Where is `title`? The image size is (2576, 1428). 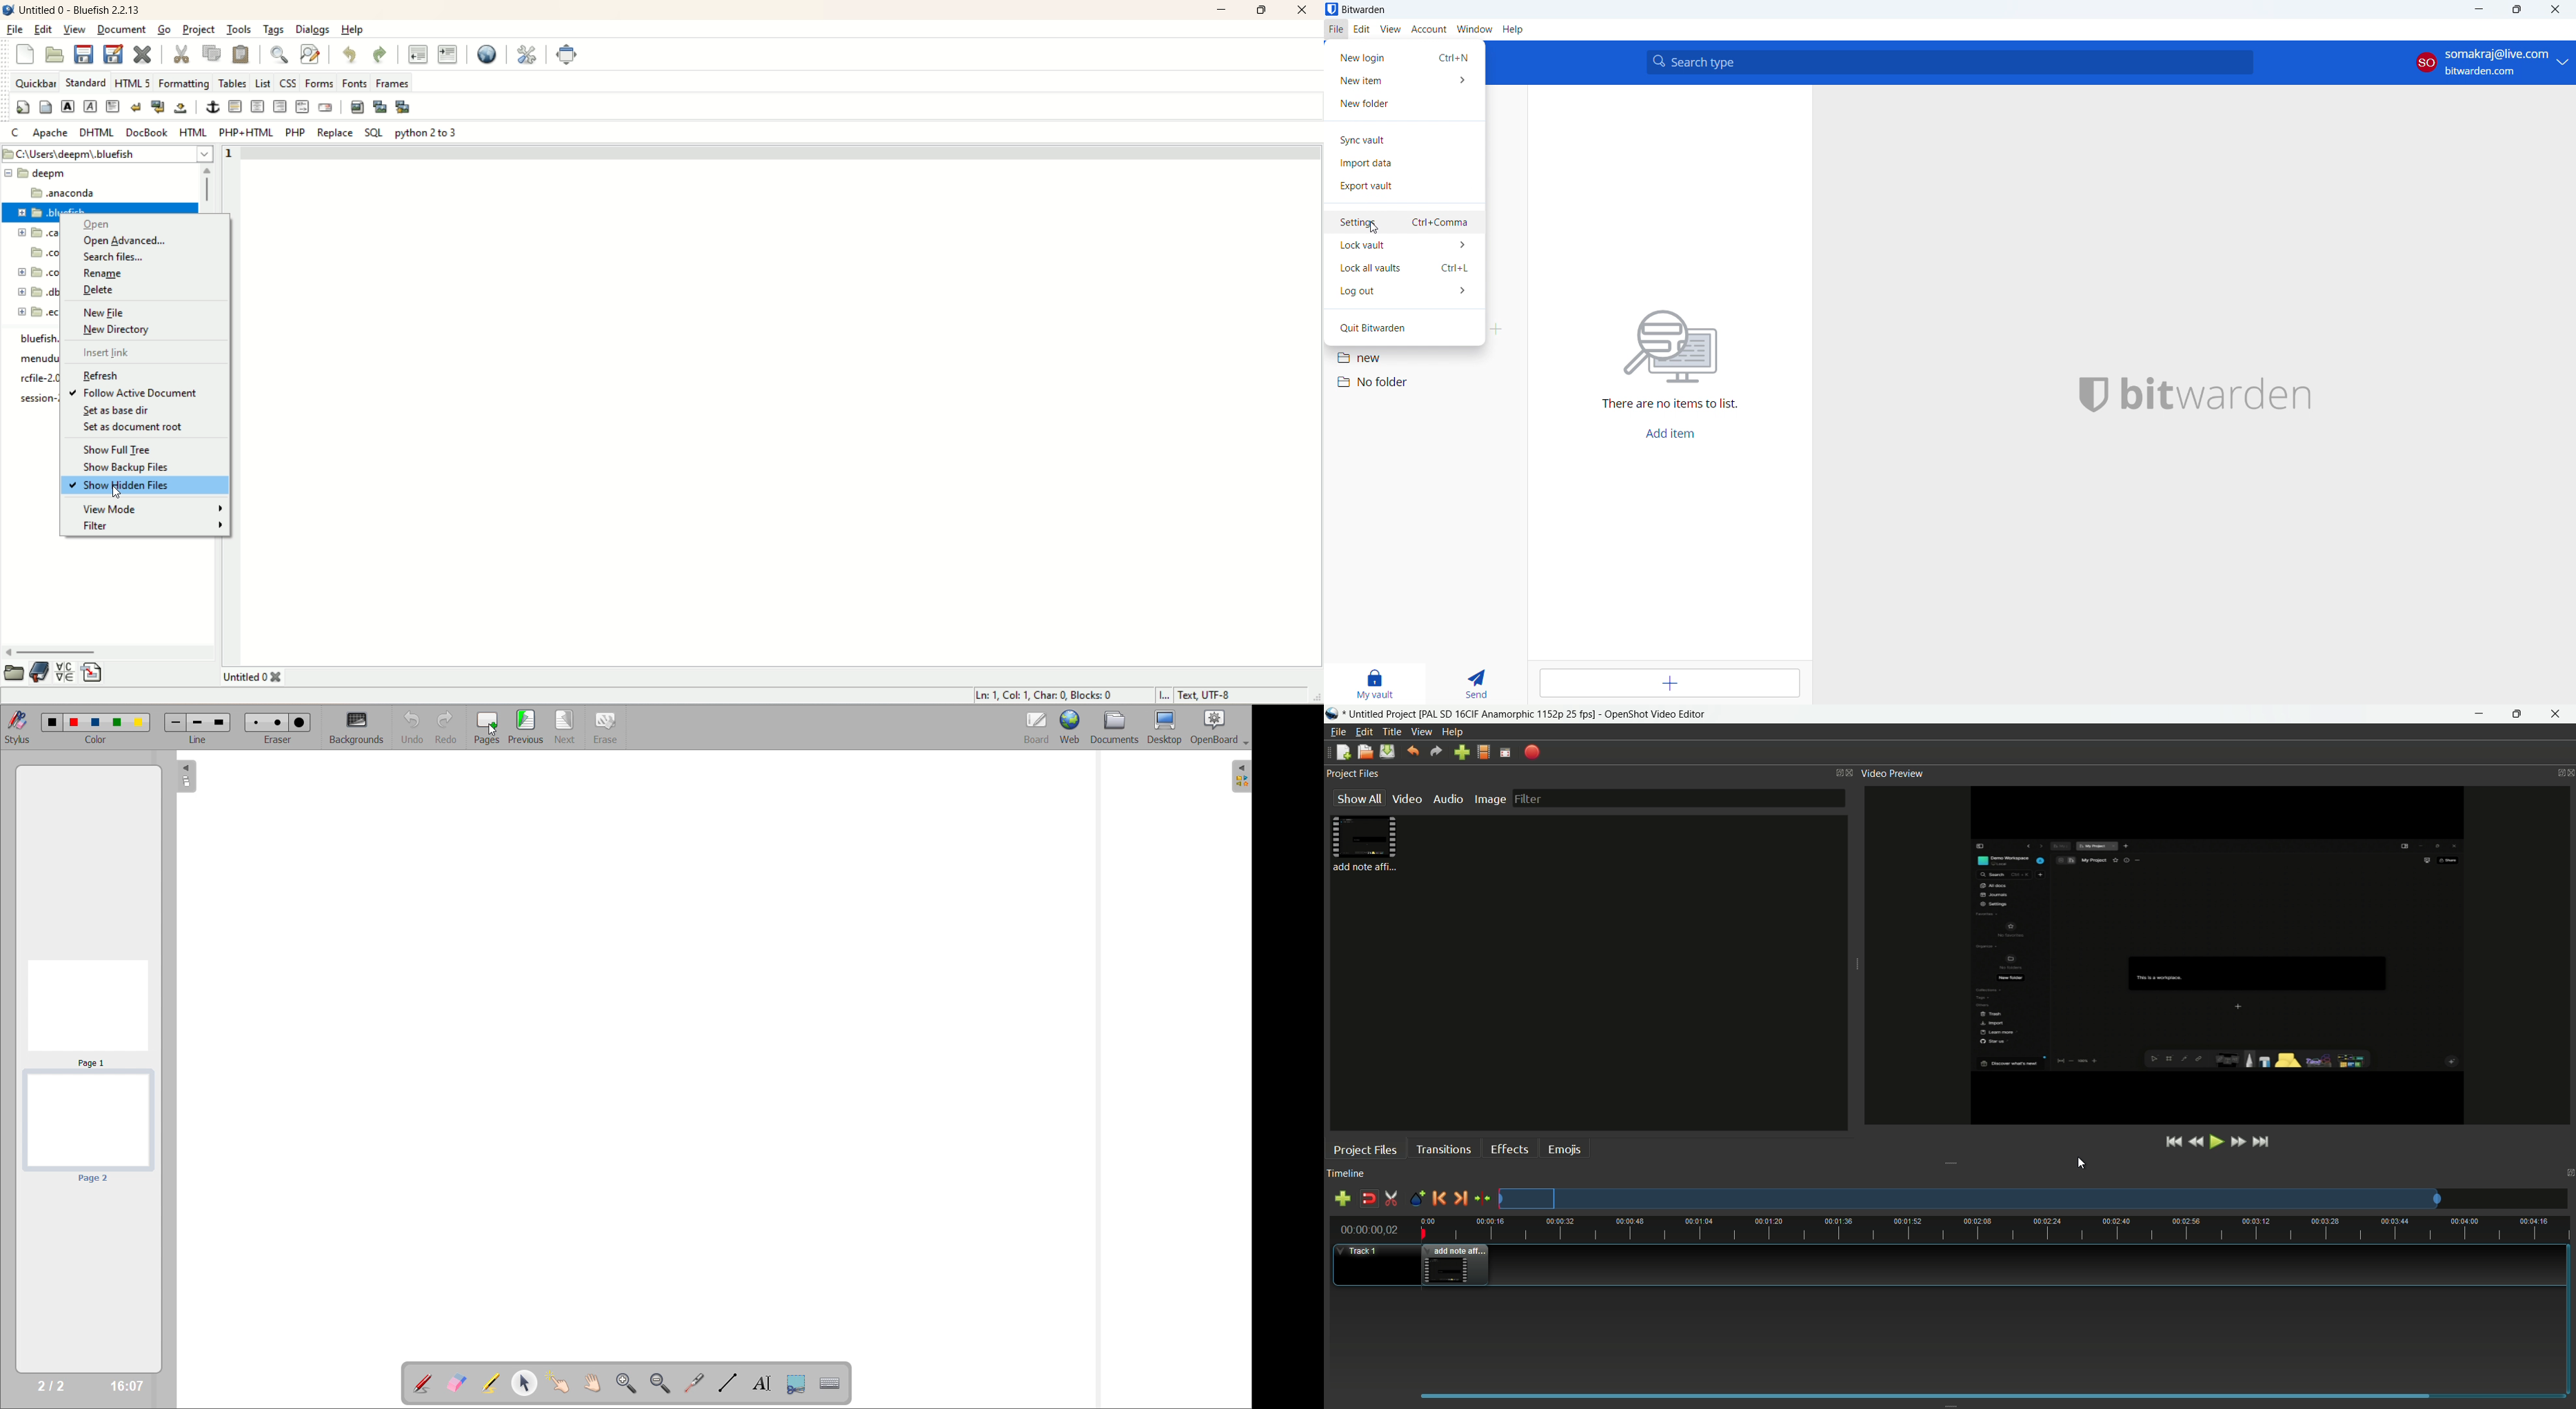 title is located at coordinates (81, 10).